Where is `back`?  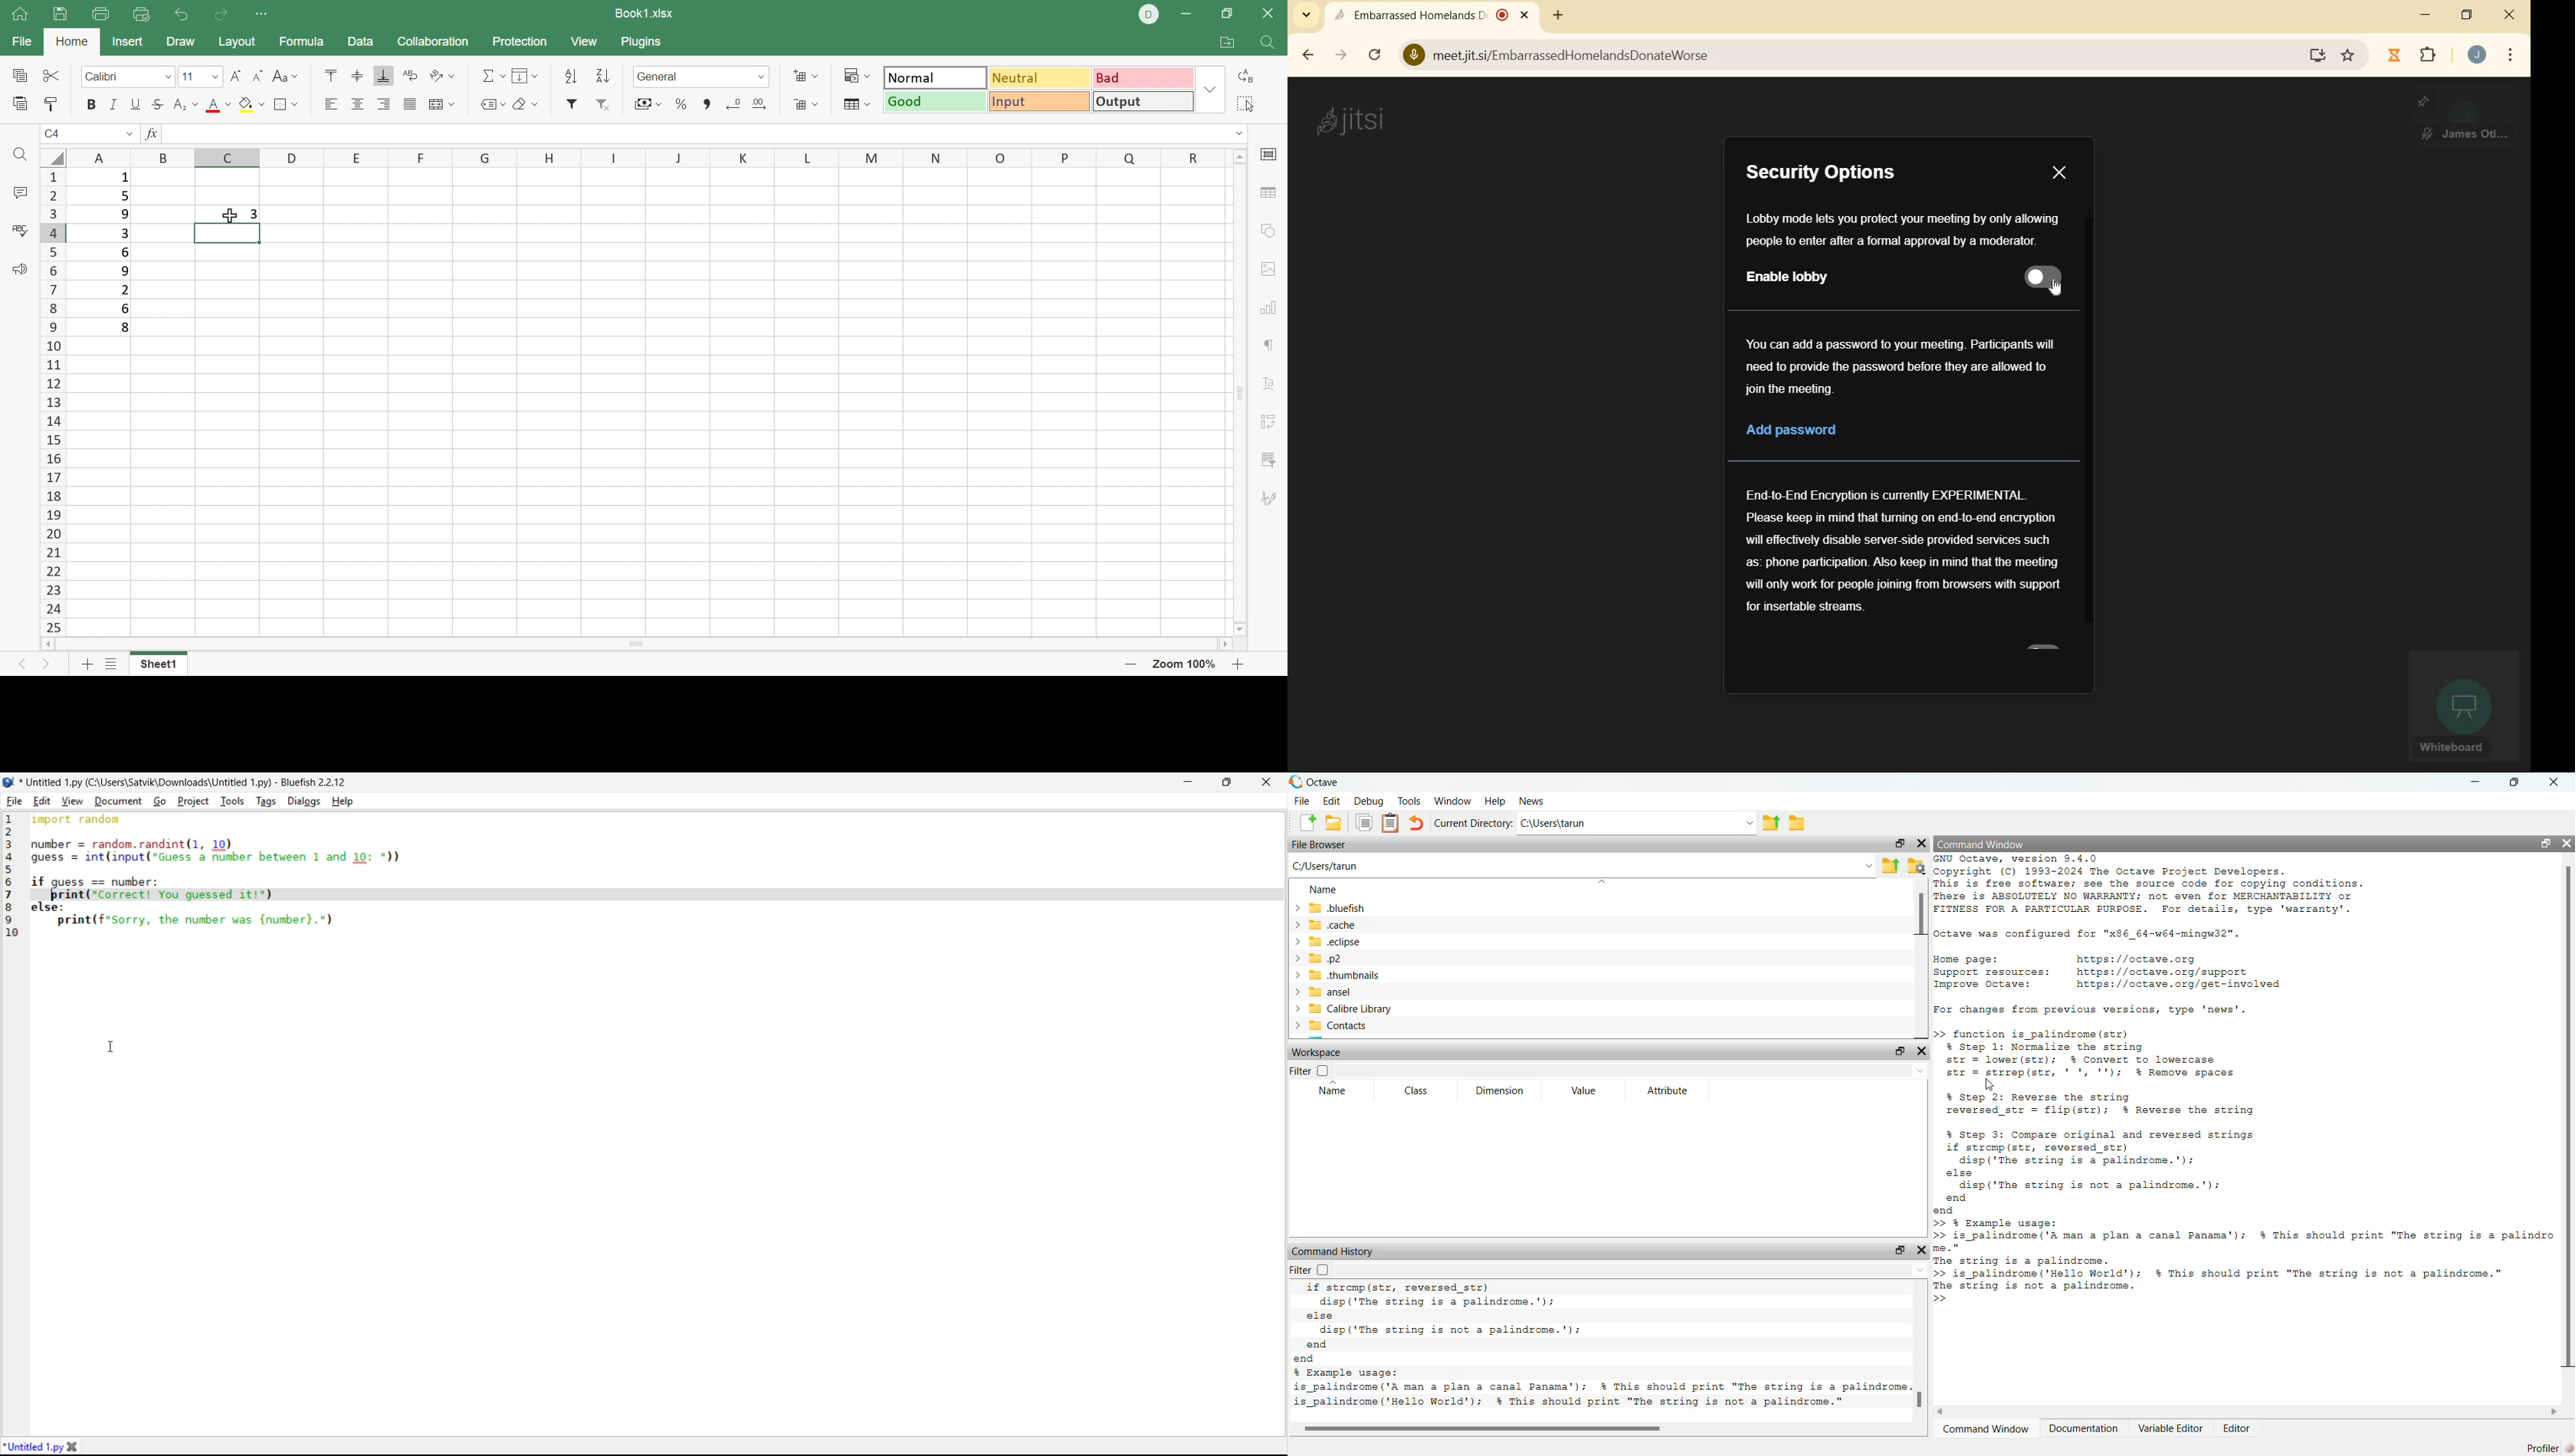 back is located at coordinates (1307, 54).